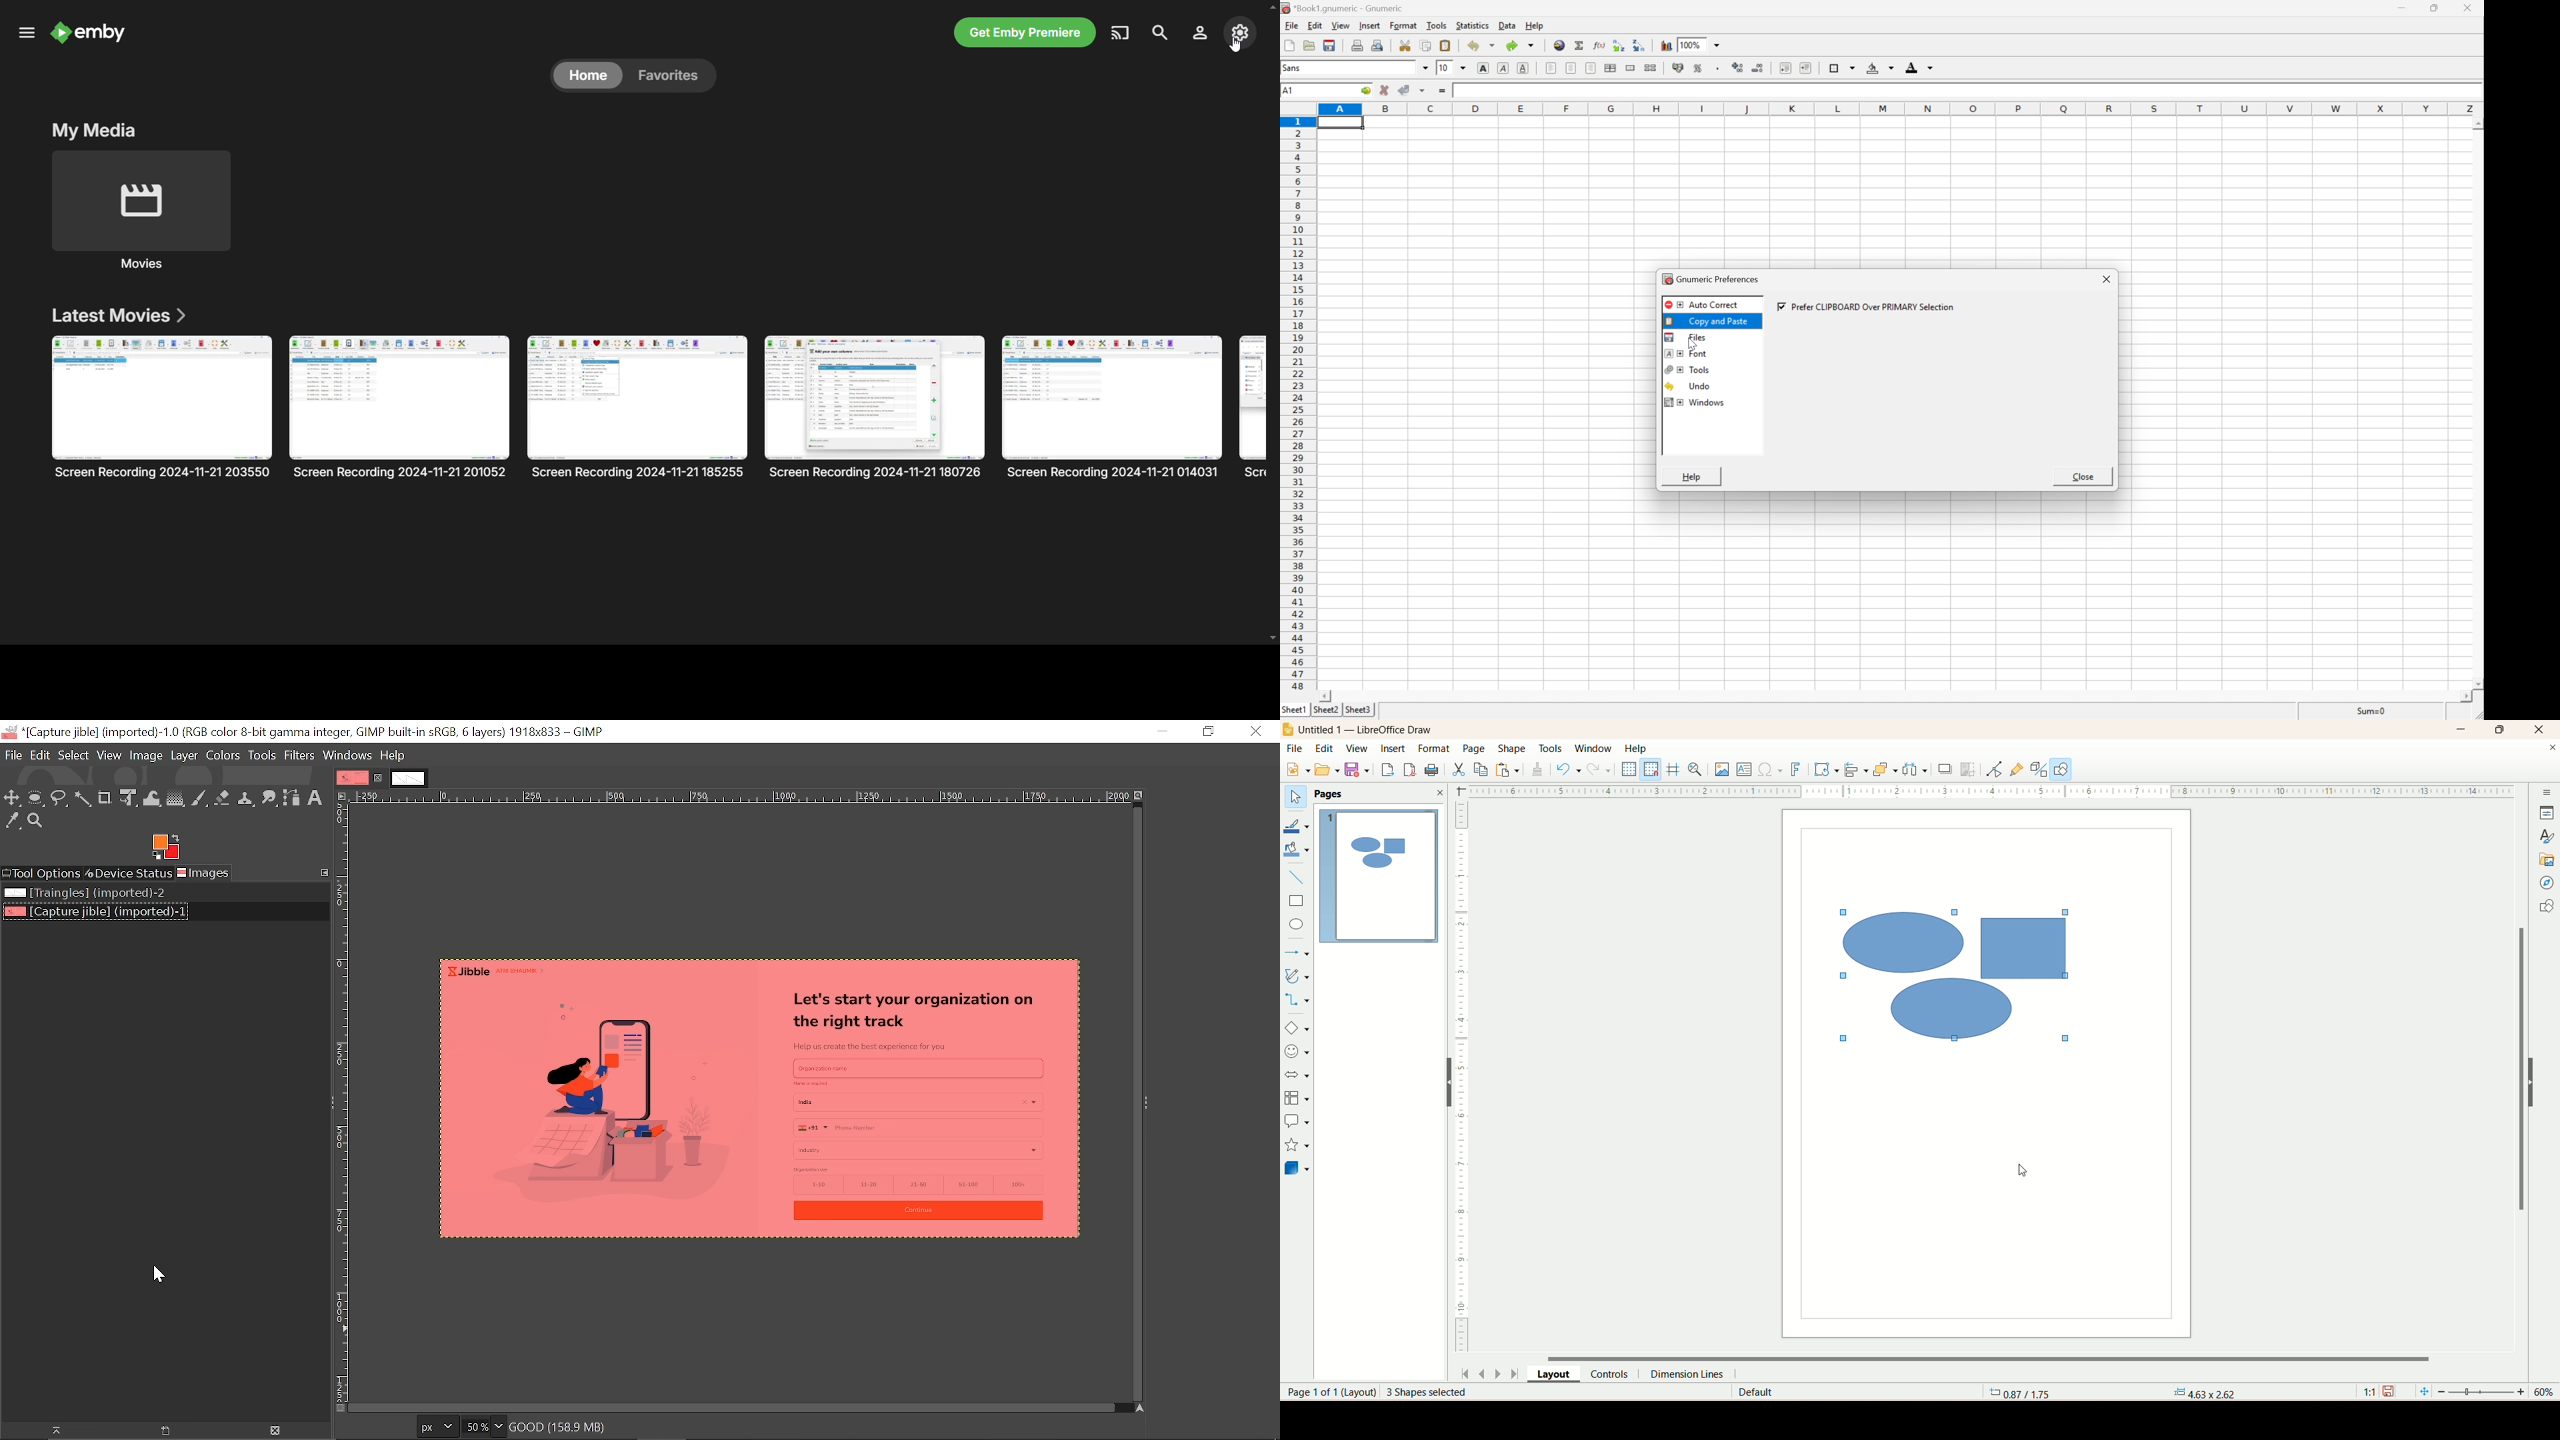 The height and width of the screenshot is (1456, 2576). What do you see at coordinates (128, 798) in the screenshot?
I see `Unified transform tool` at bounding box center [128, 798].